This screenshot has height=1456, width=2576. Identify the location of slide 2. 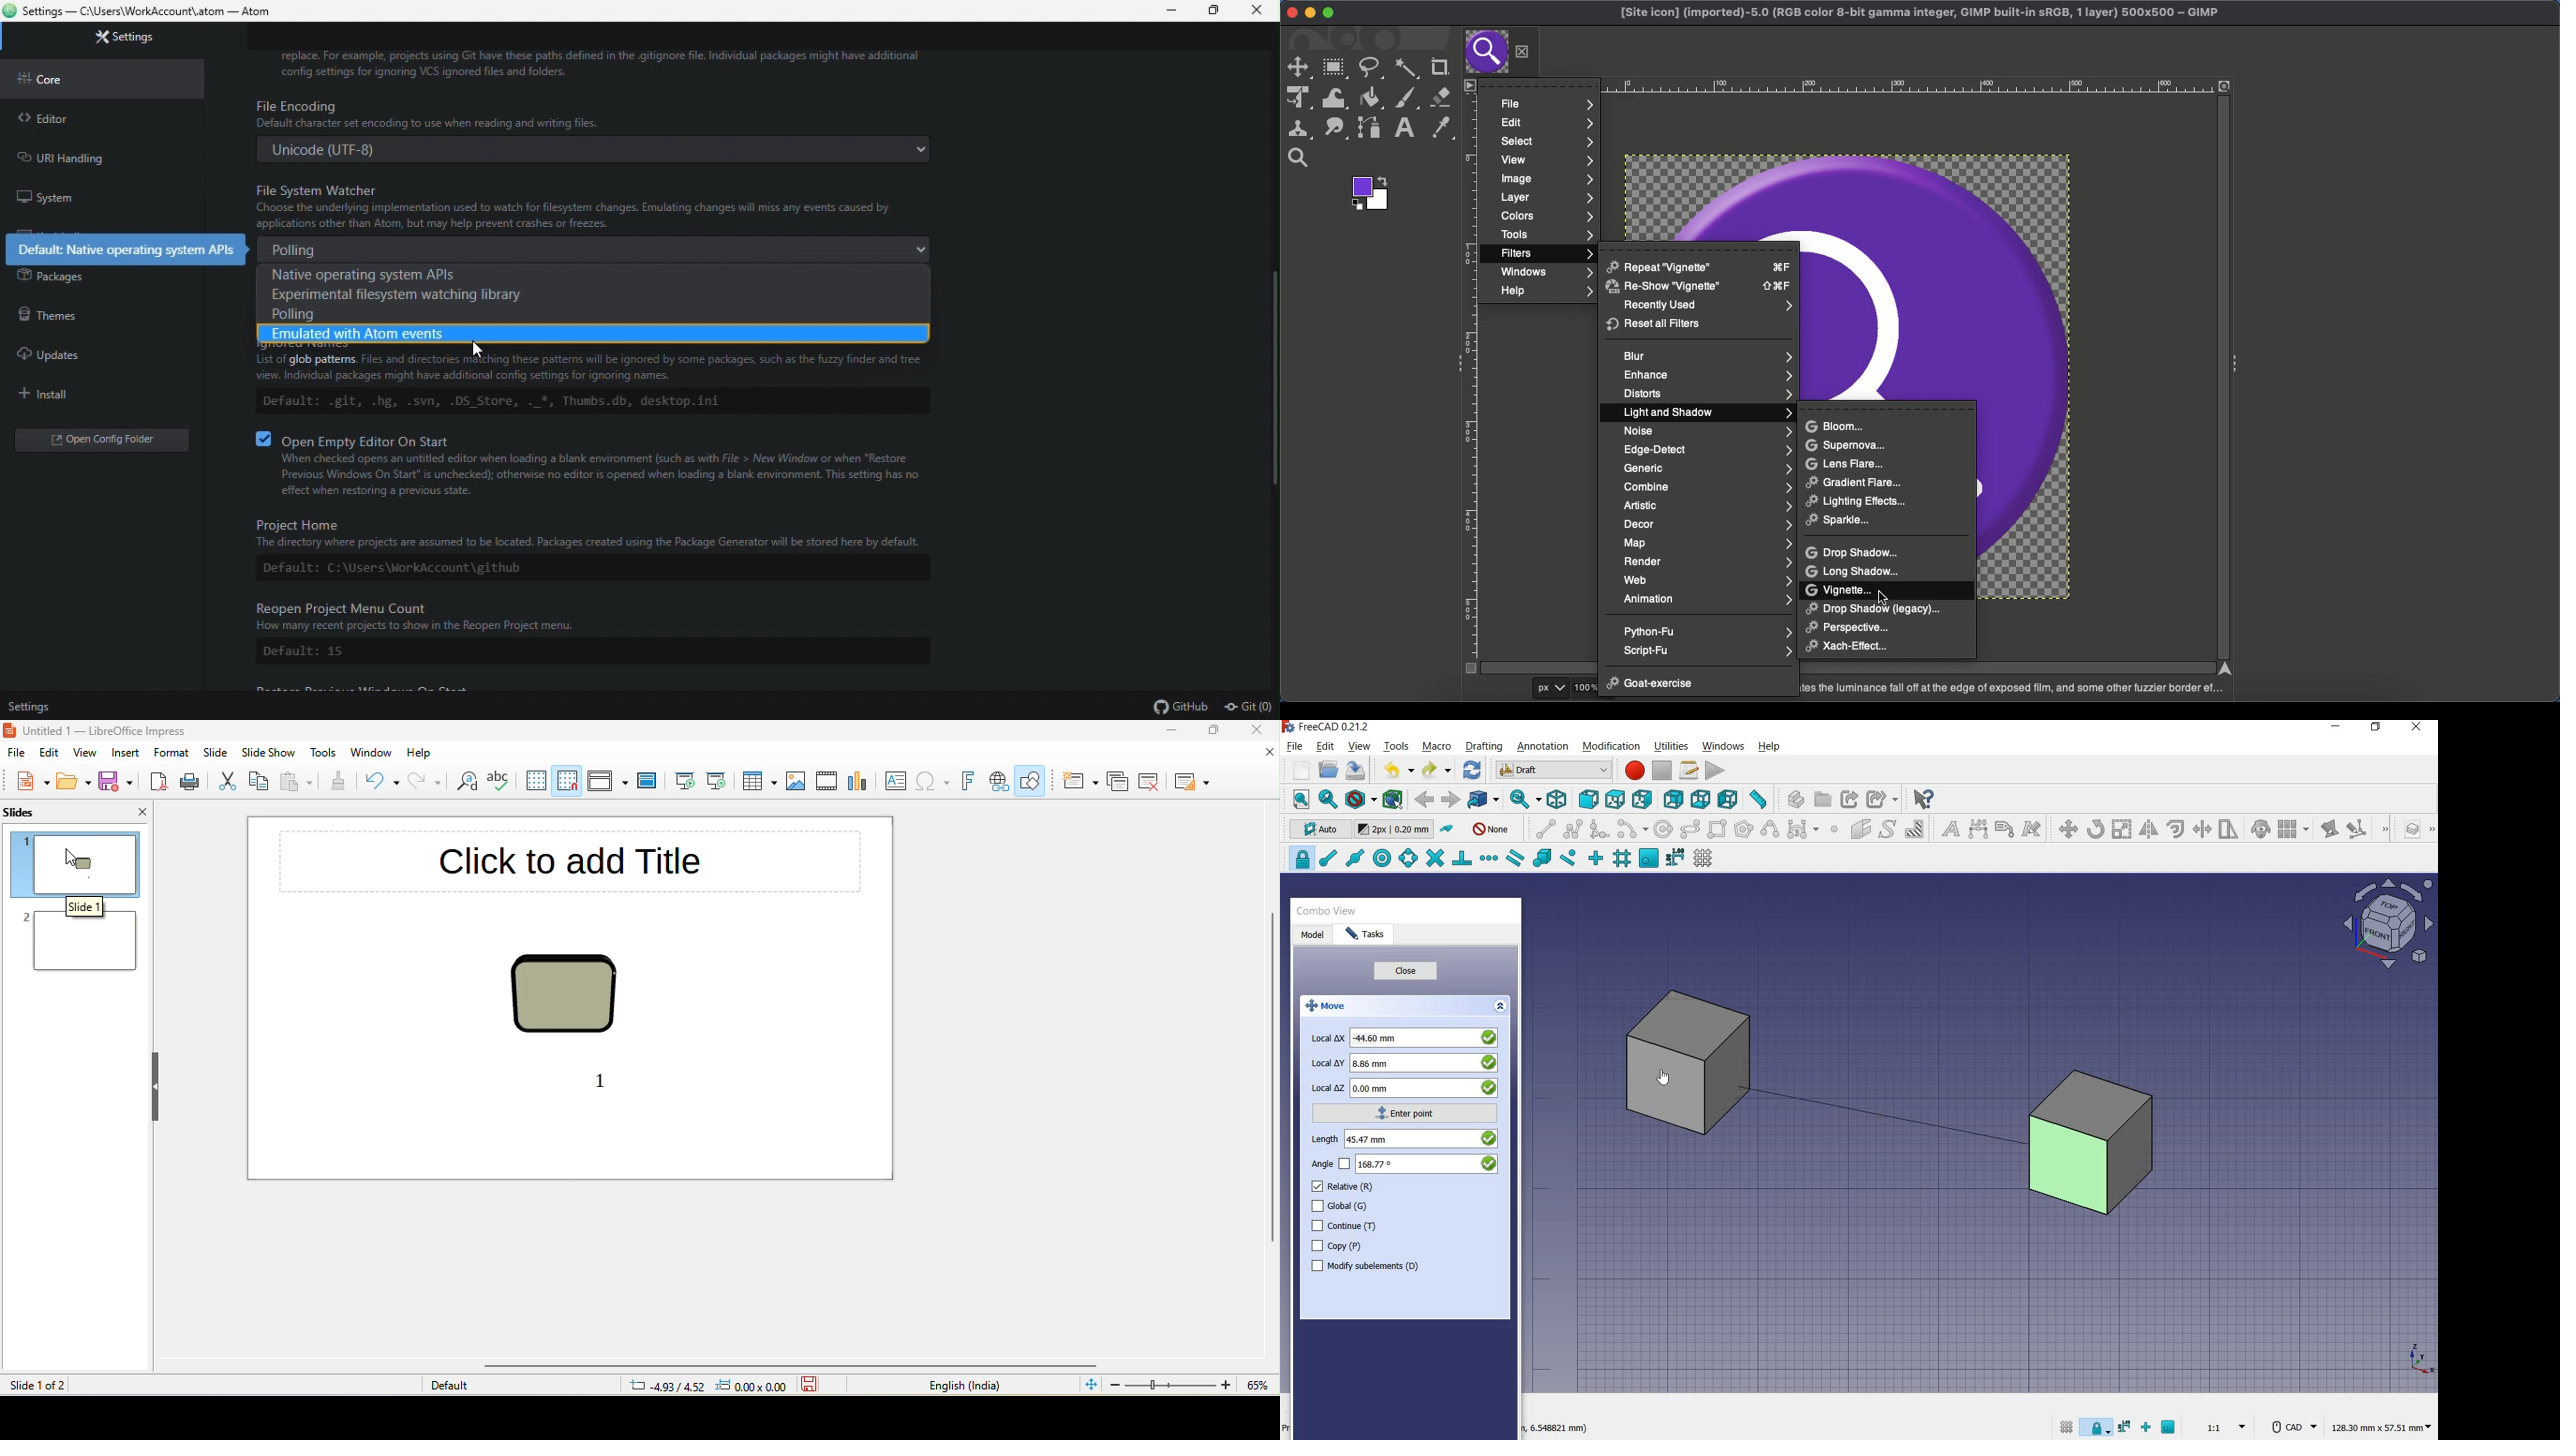
(79, 941).